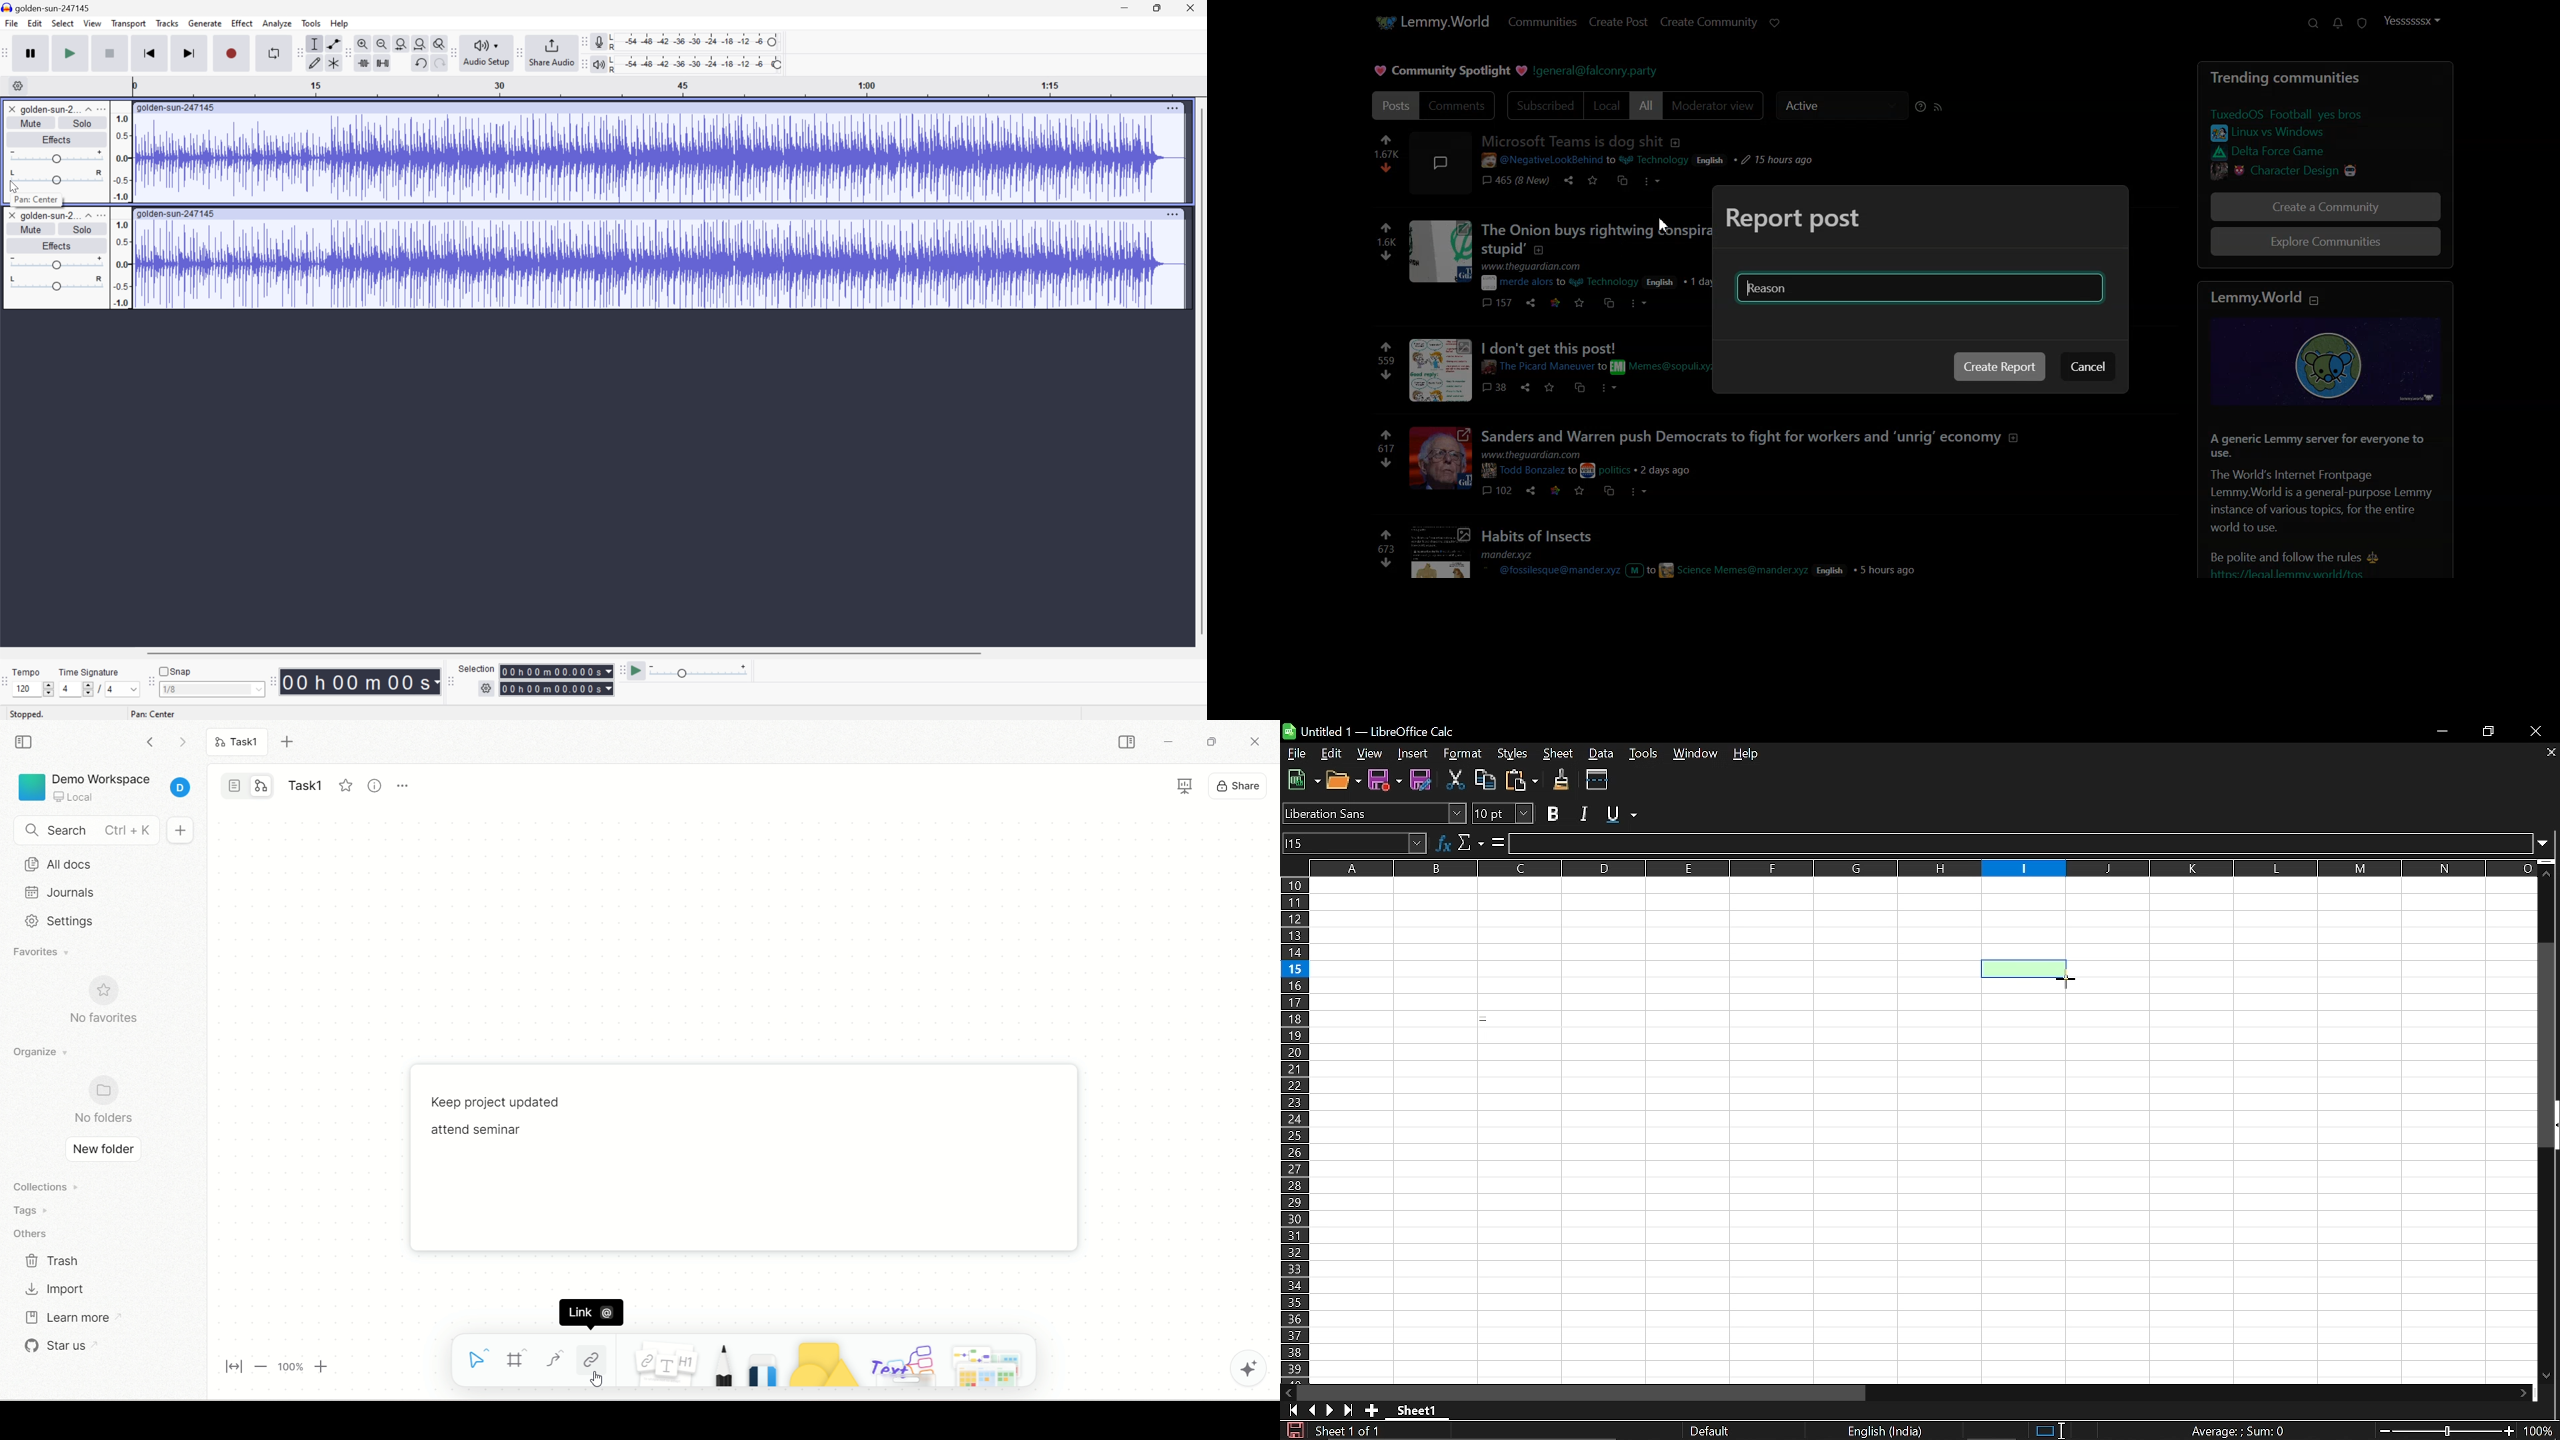 This screenshot has height=1456, width=2576. Describe the element at coordinates (1421, 781) in the screenshot. I see `Save` at that location.